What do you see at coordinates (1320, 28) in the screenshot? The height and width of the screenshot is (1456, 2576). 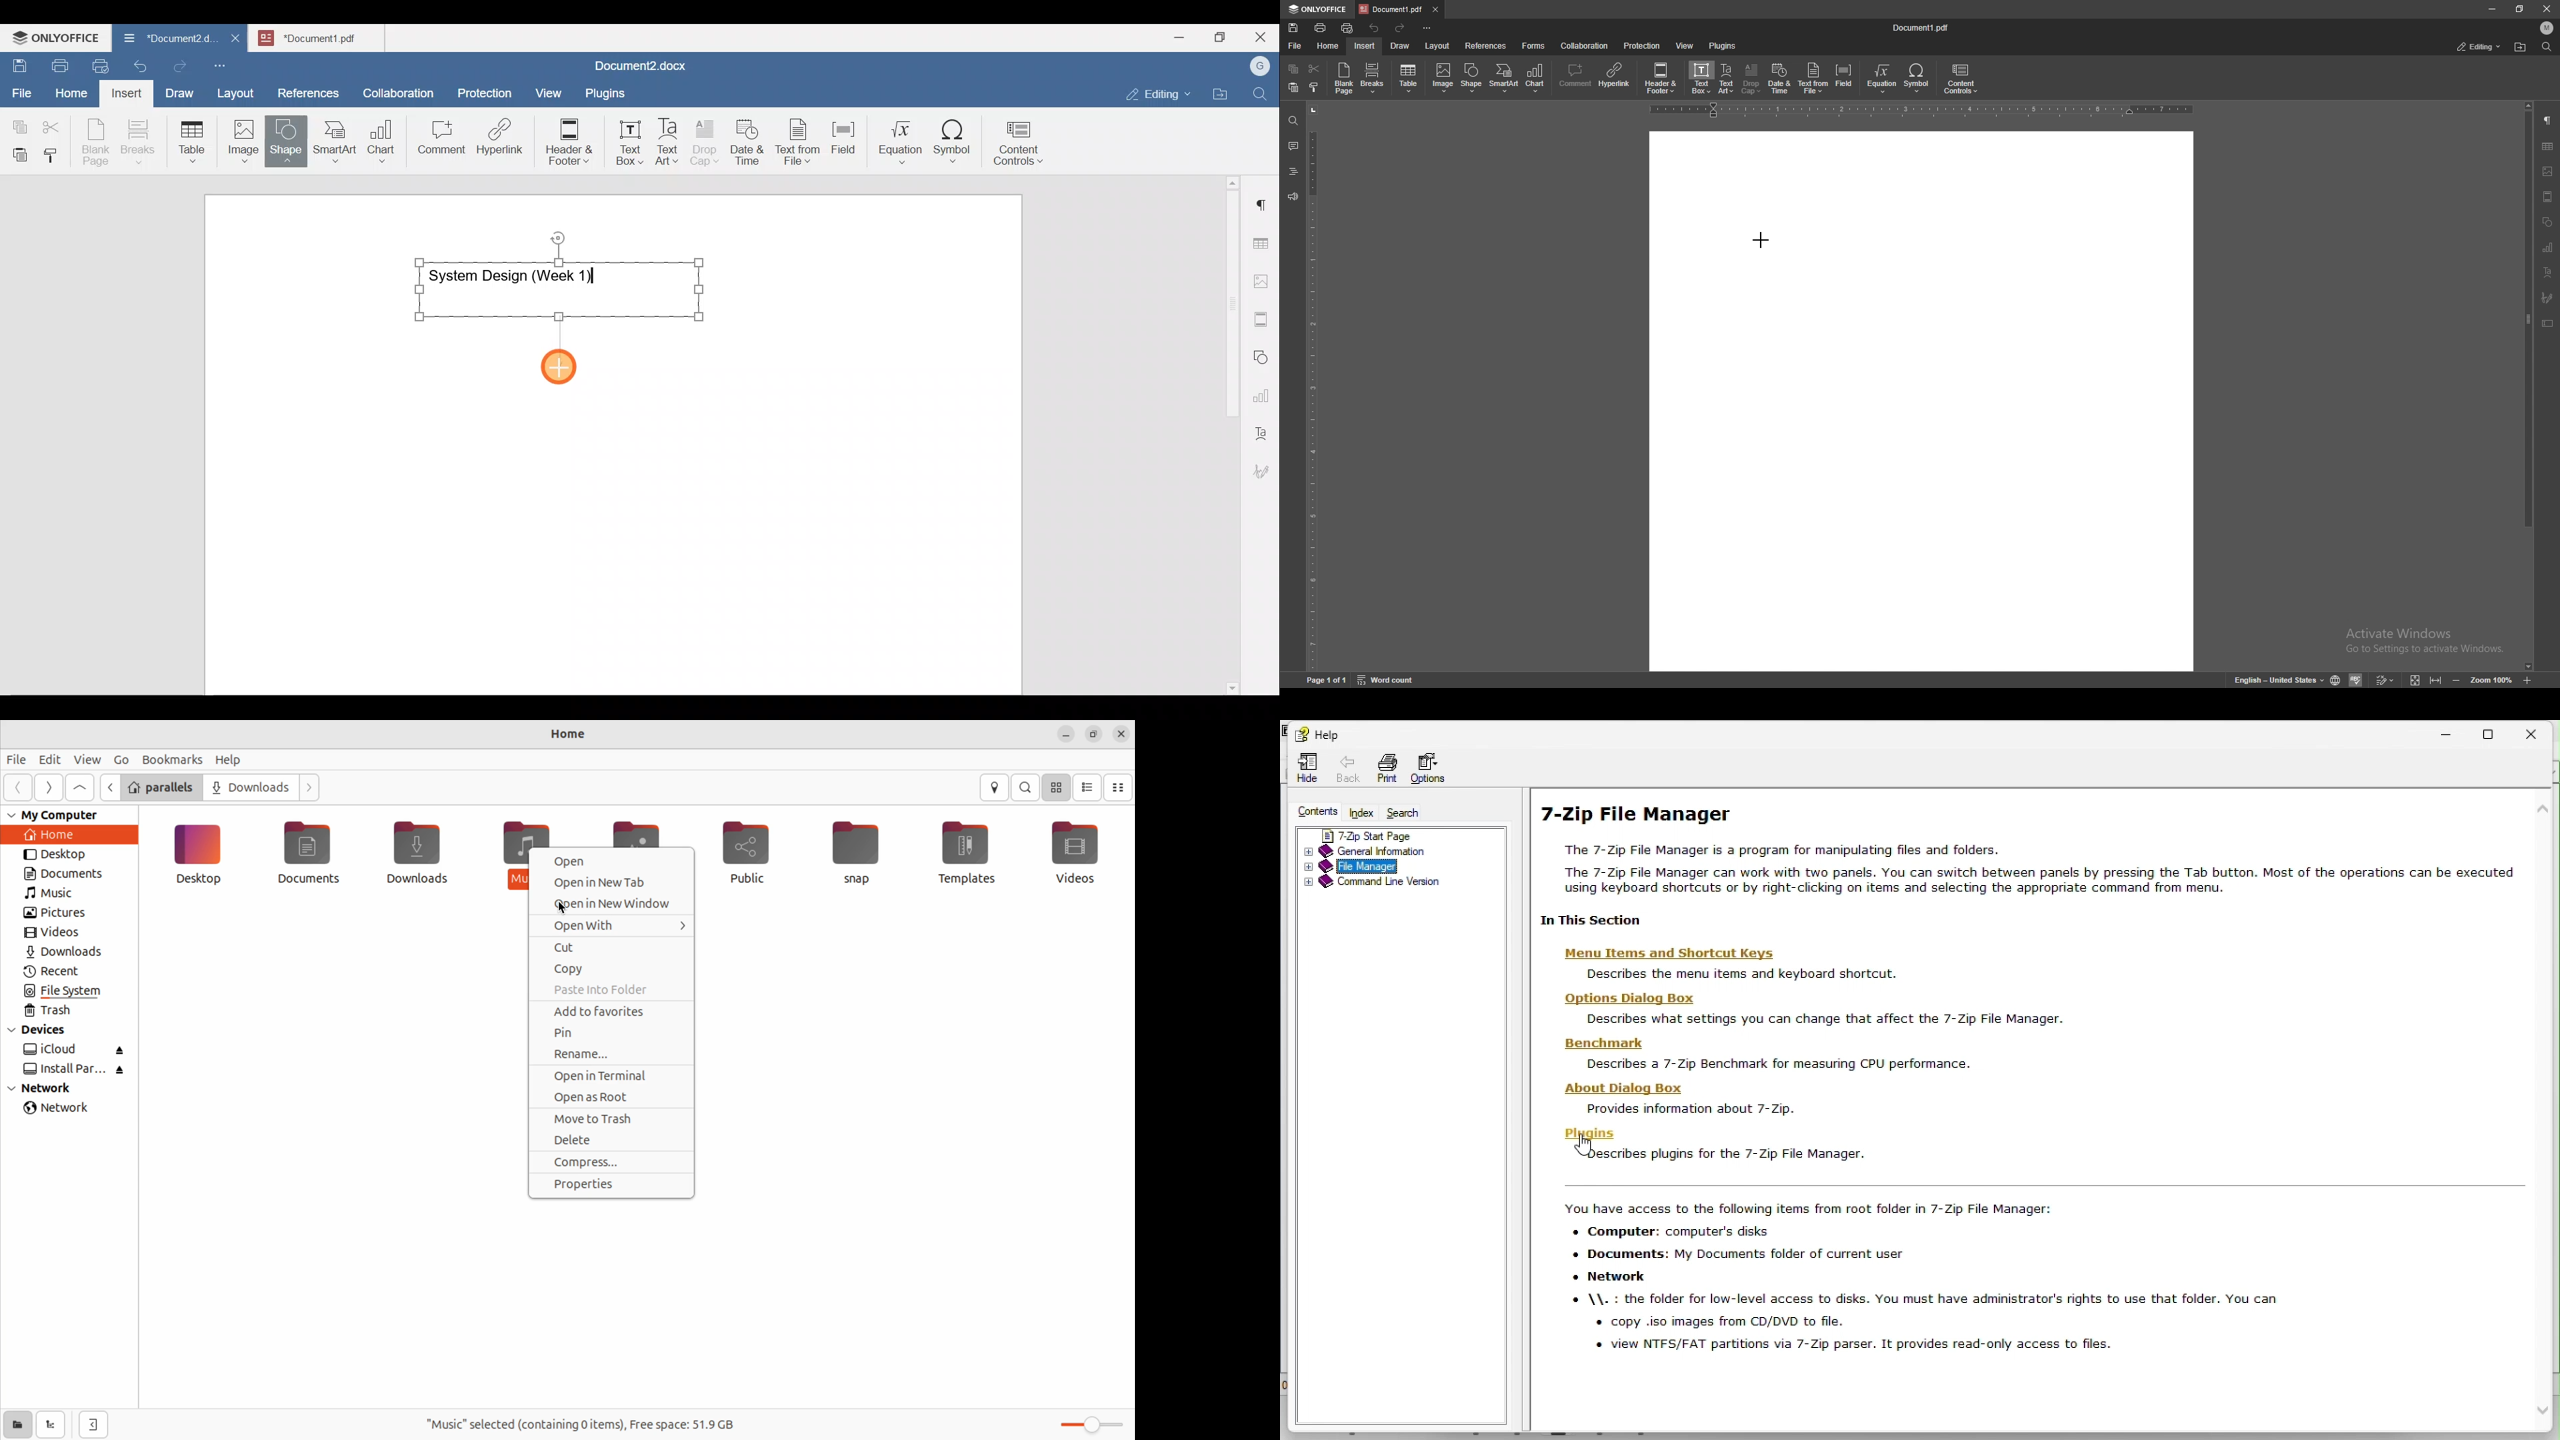 I see `print` at bounding box center [1320, 28].